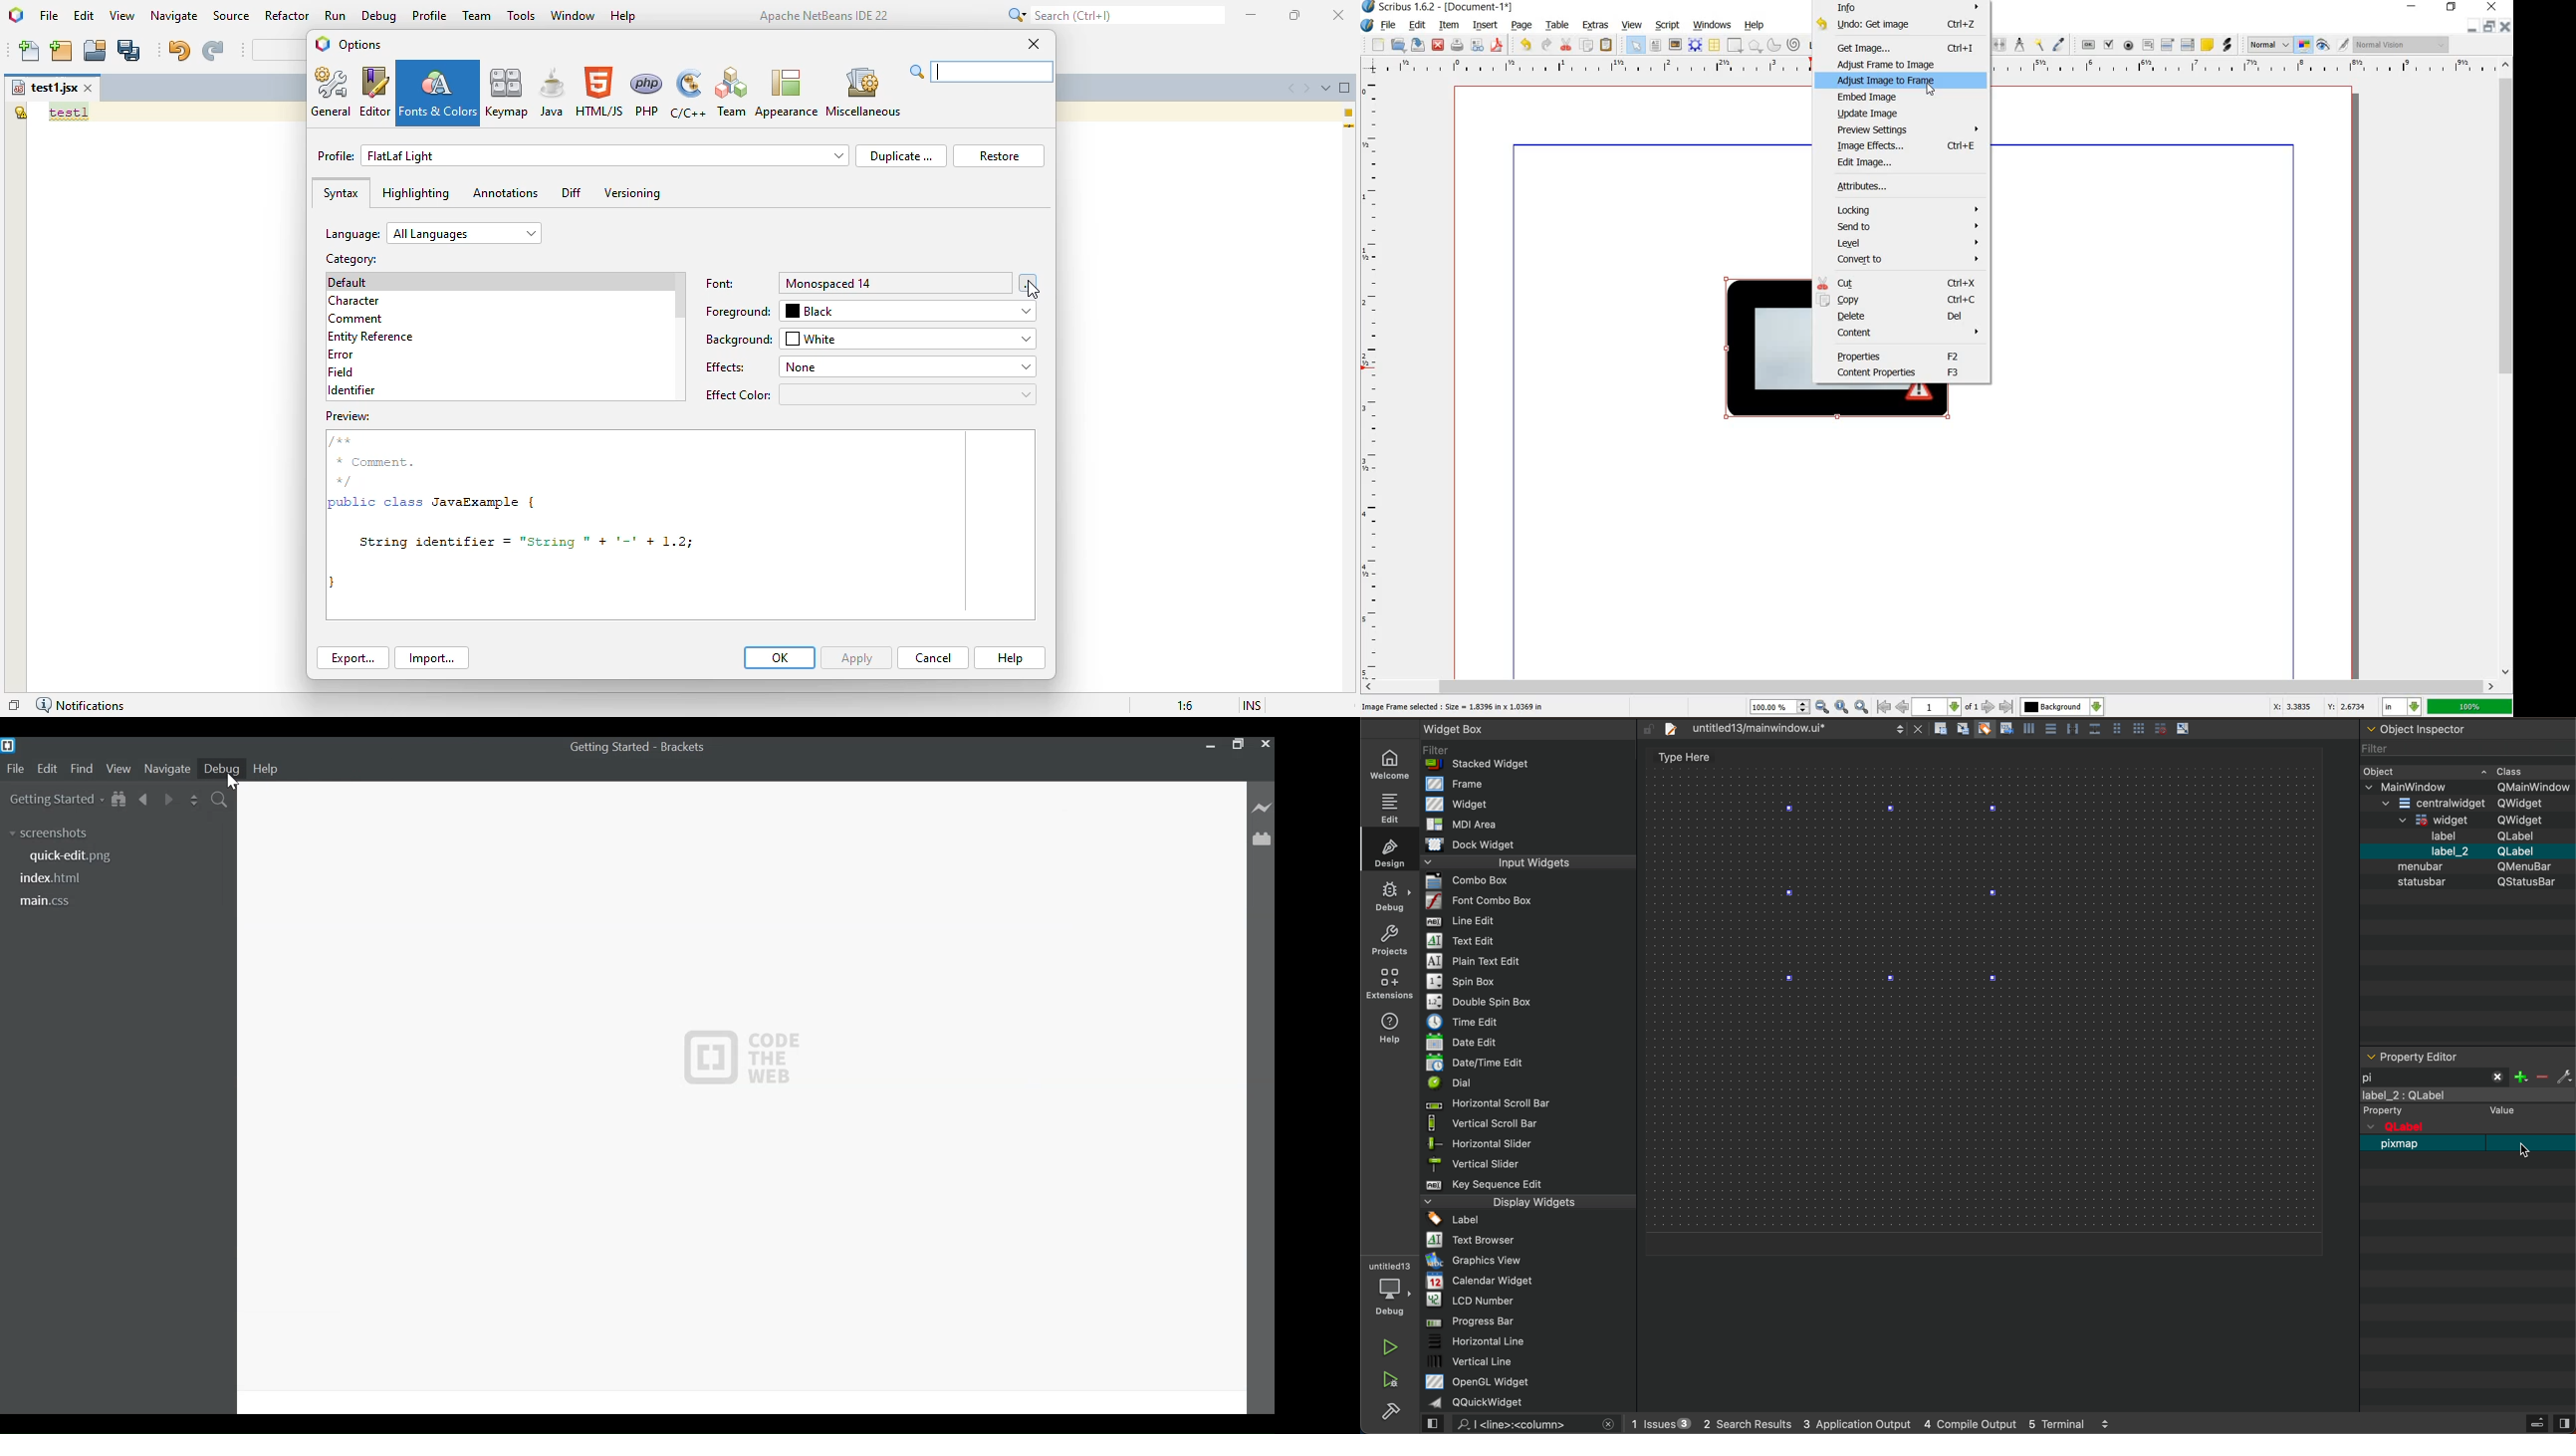 Image resolution: width=2576 pixels, height=1456 pixels. I want to click on system logo, so click(1367, 25).